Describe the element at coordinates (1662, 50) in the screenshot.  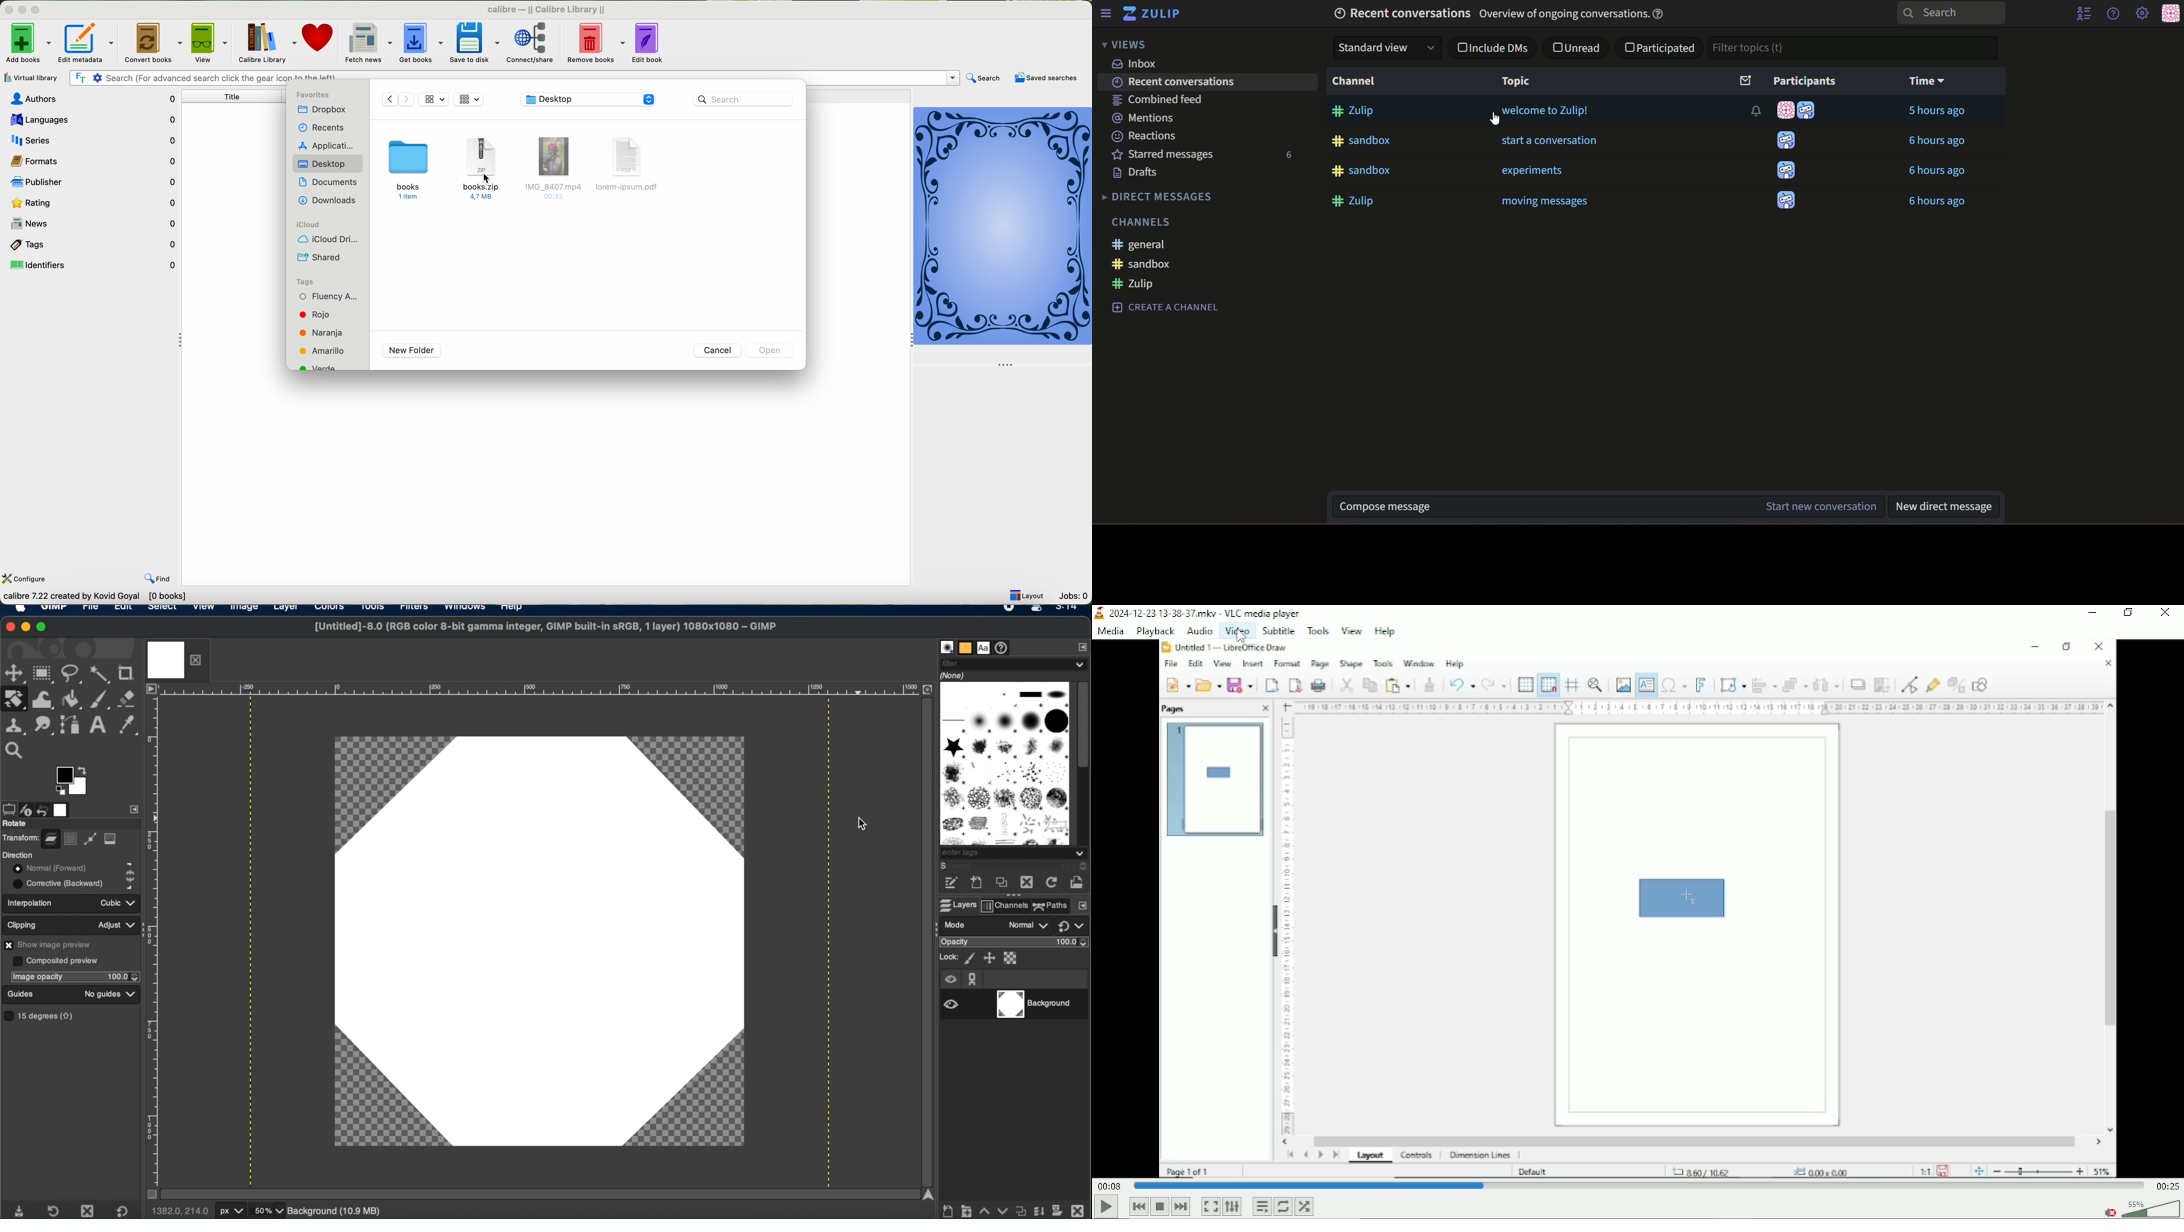
I see `participated` at that location.